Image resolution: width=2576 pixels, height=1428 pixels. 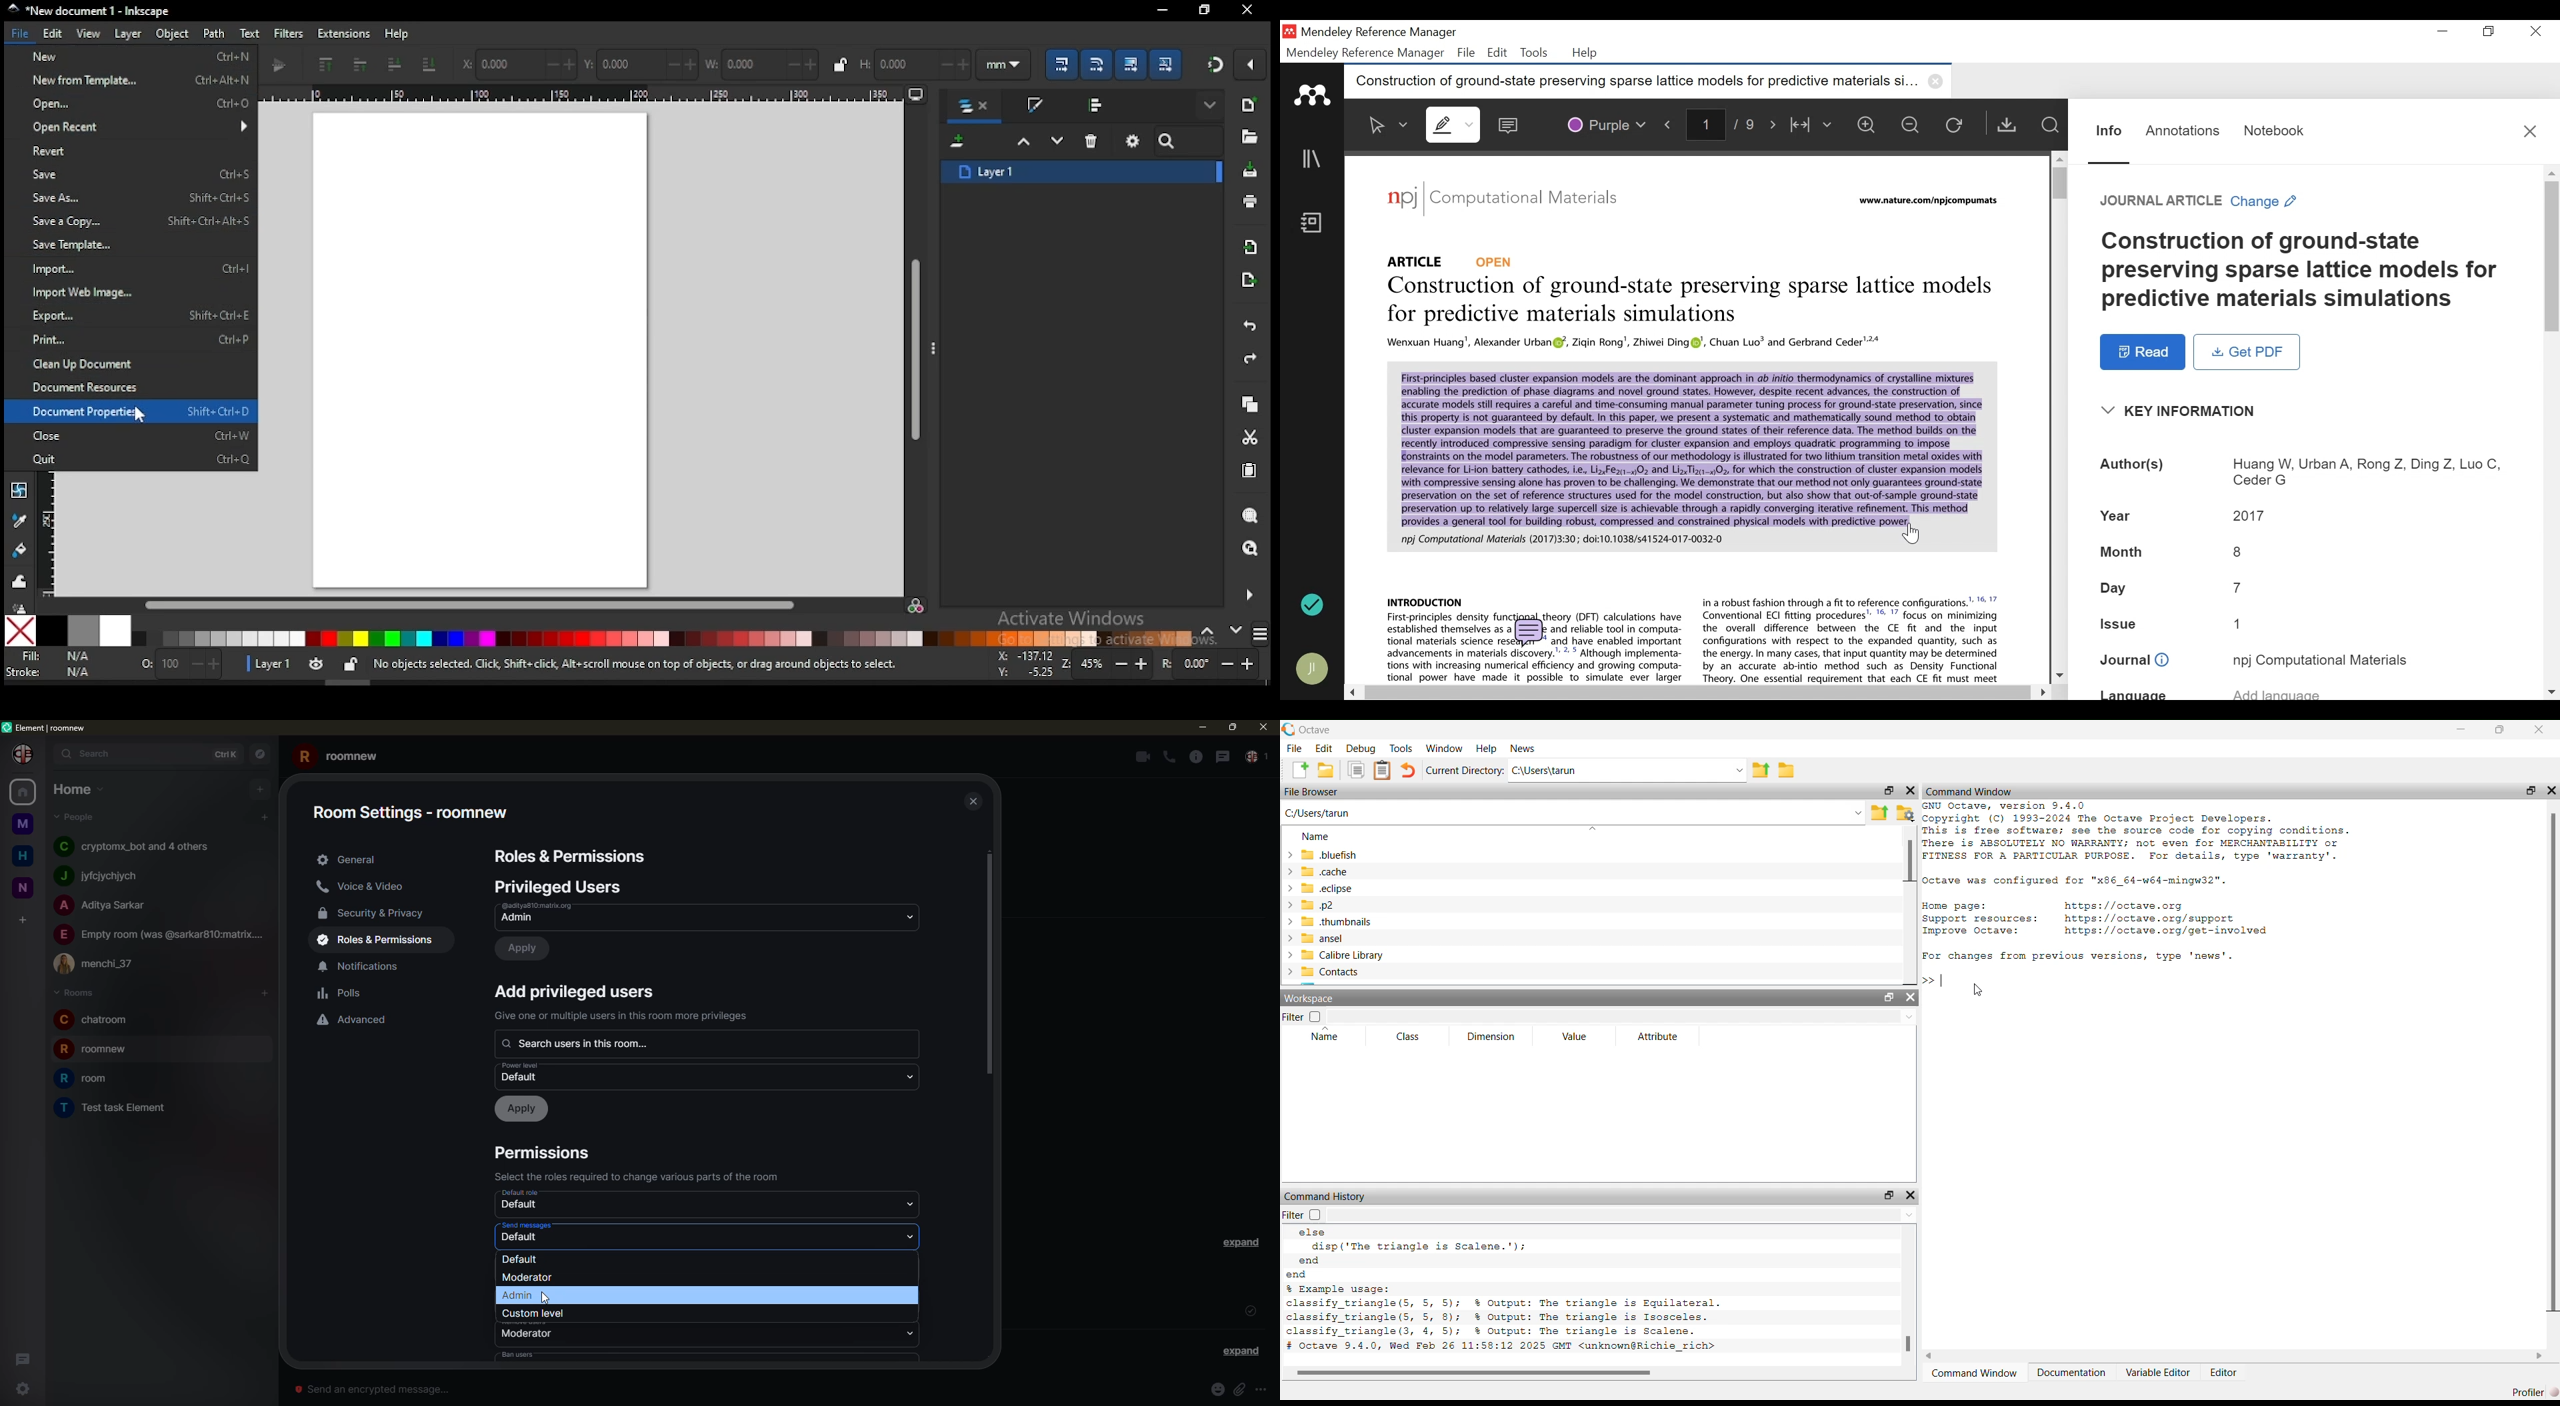 I want to click on layer 1, so click(x=1082, y=171).